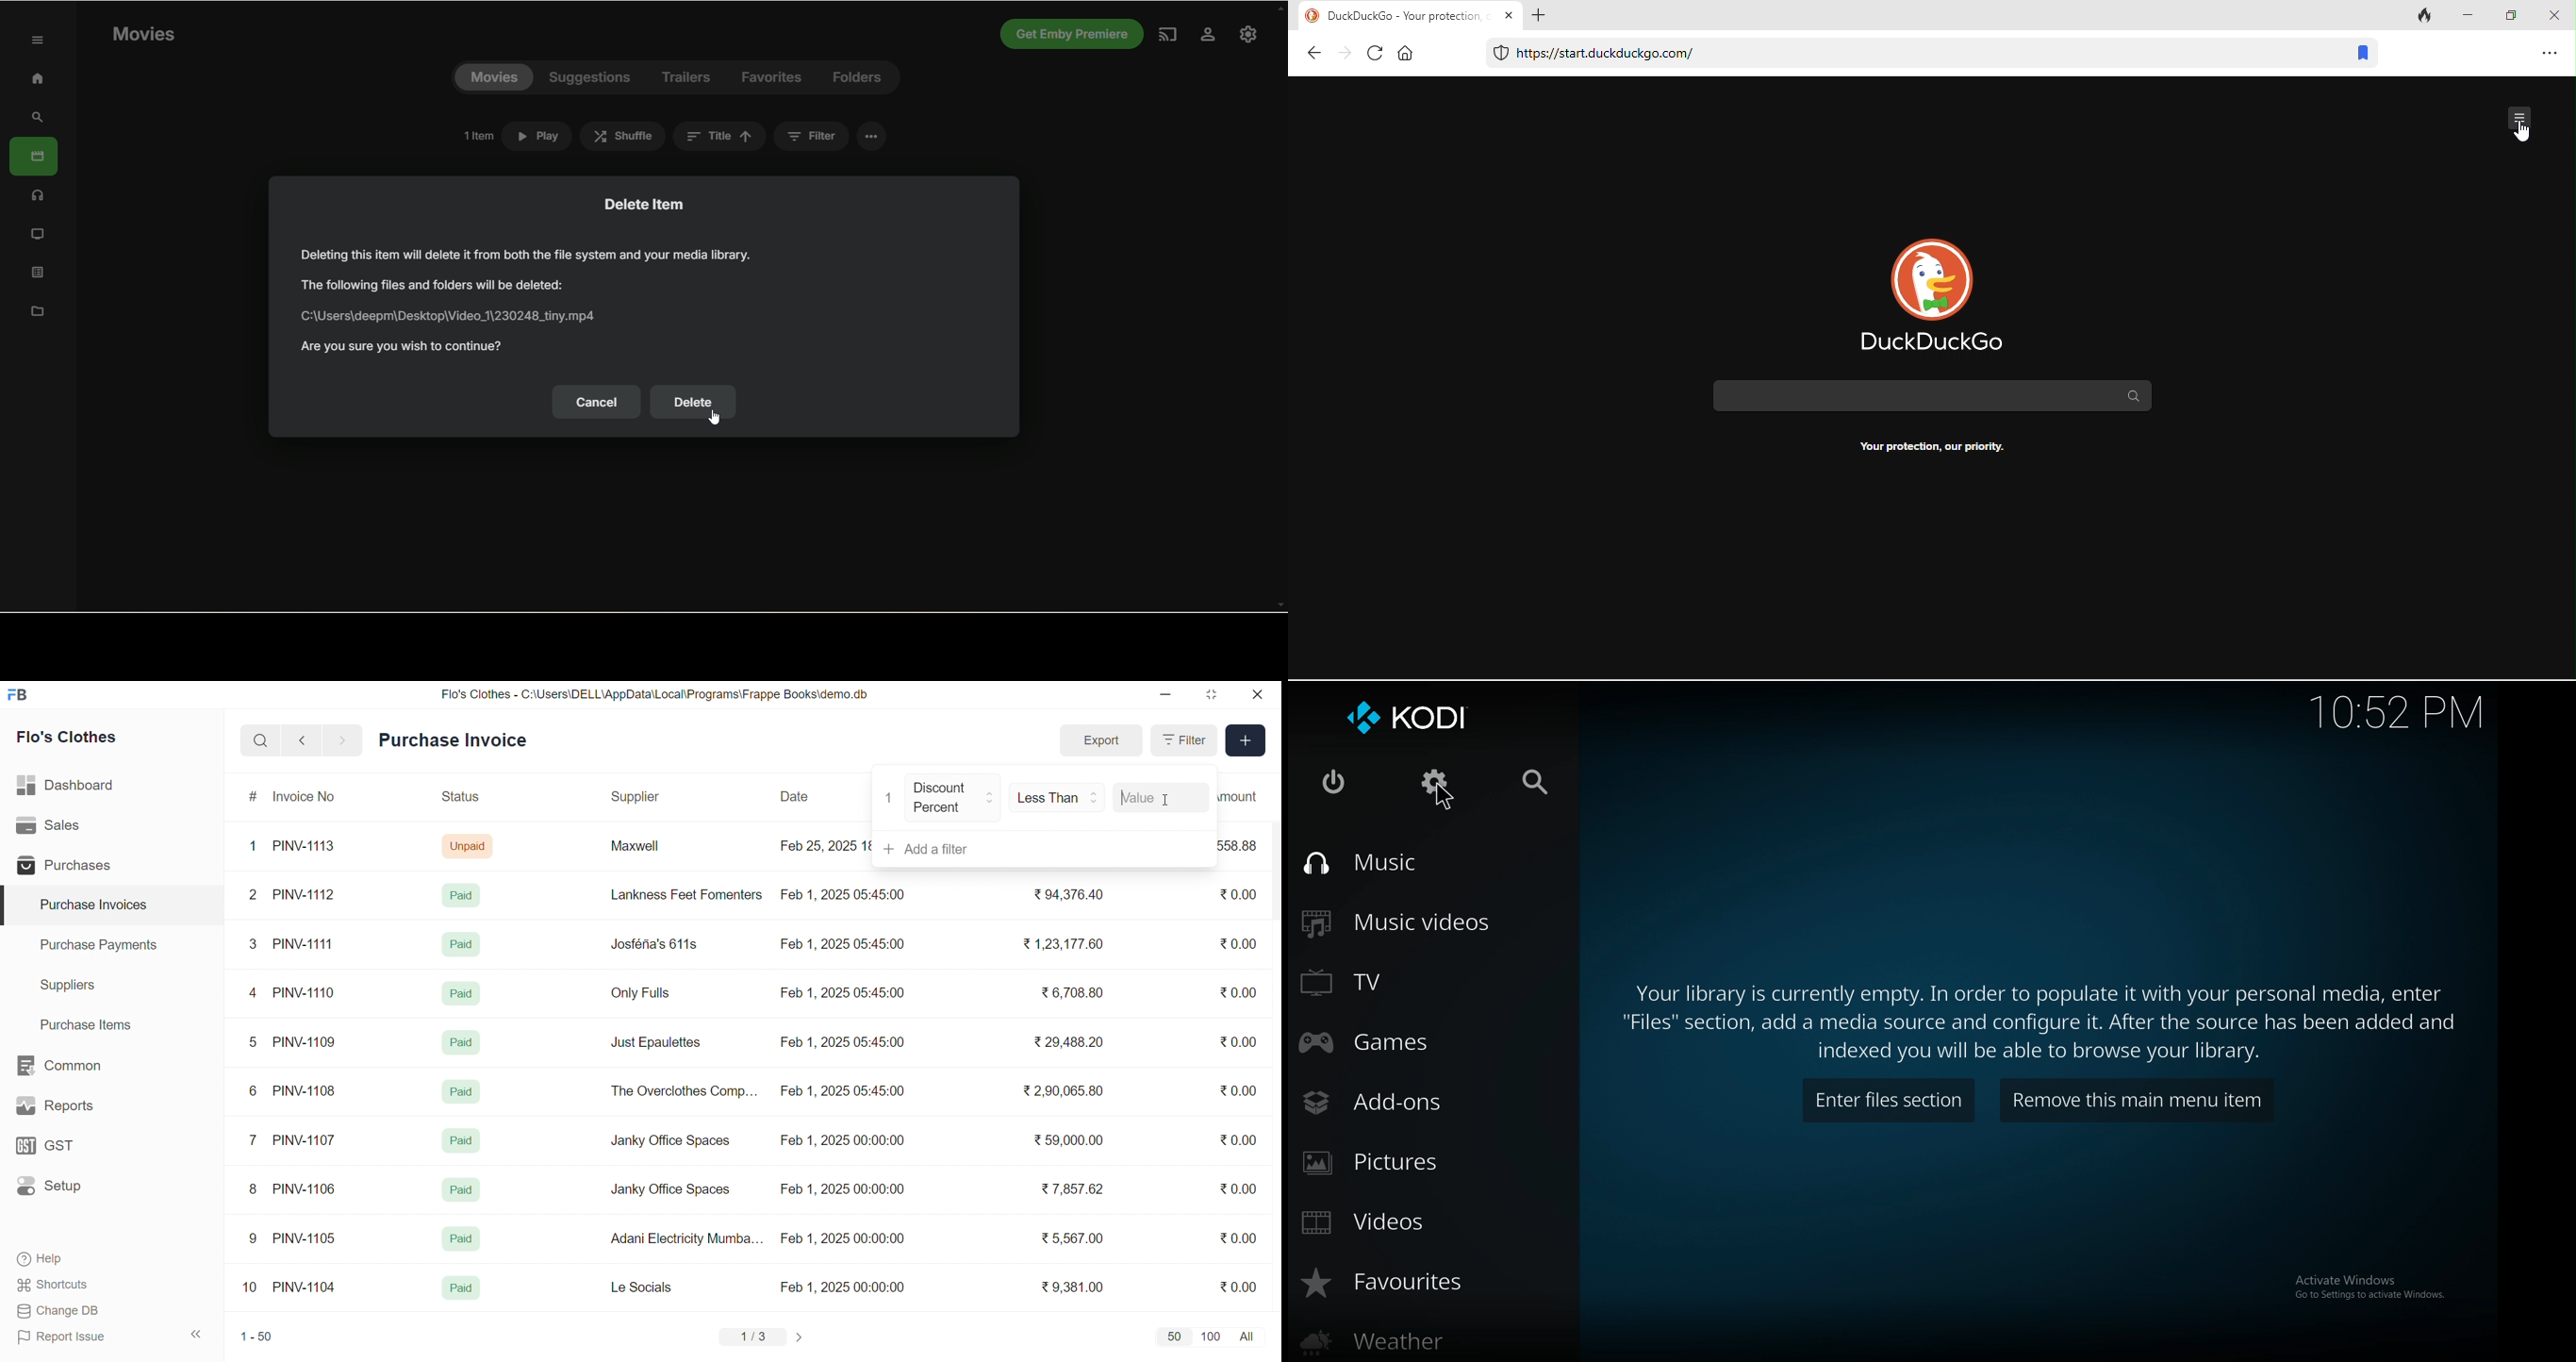 The image size is (2576, 1372). Describe the element at coordinates (1249, 1335) in the screenshot. I see `all` at that location.